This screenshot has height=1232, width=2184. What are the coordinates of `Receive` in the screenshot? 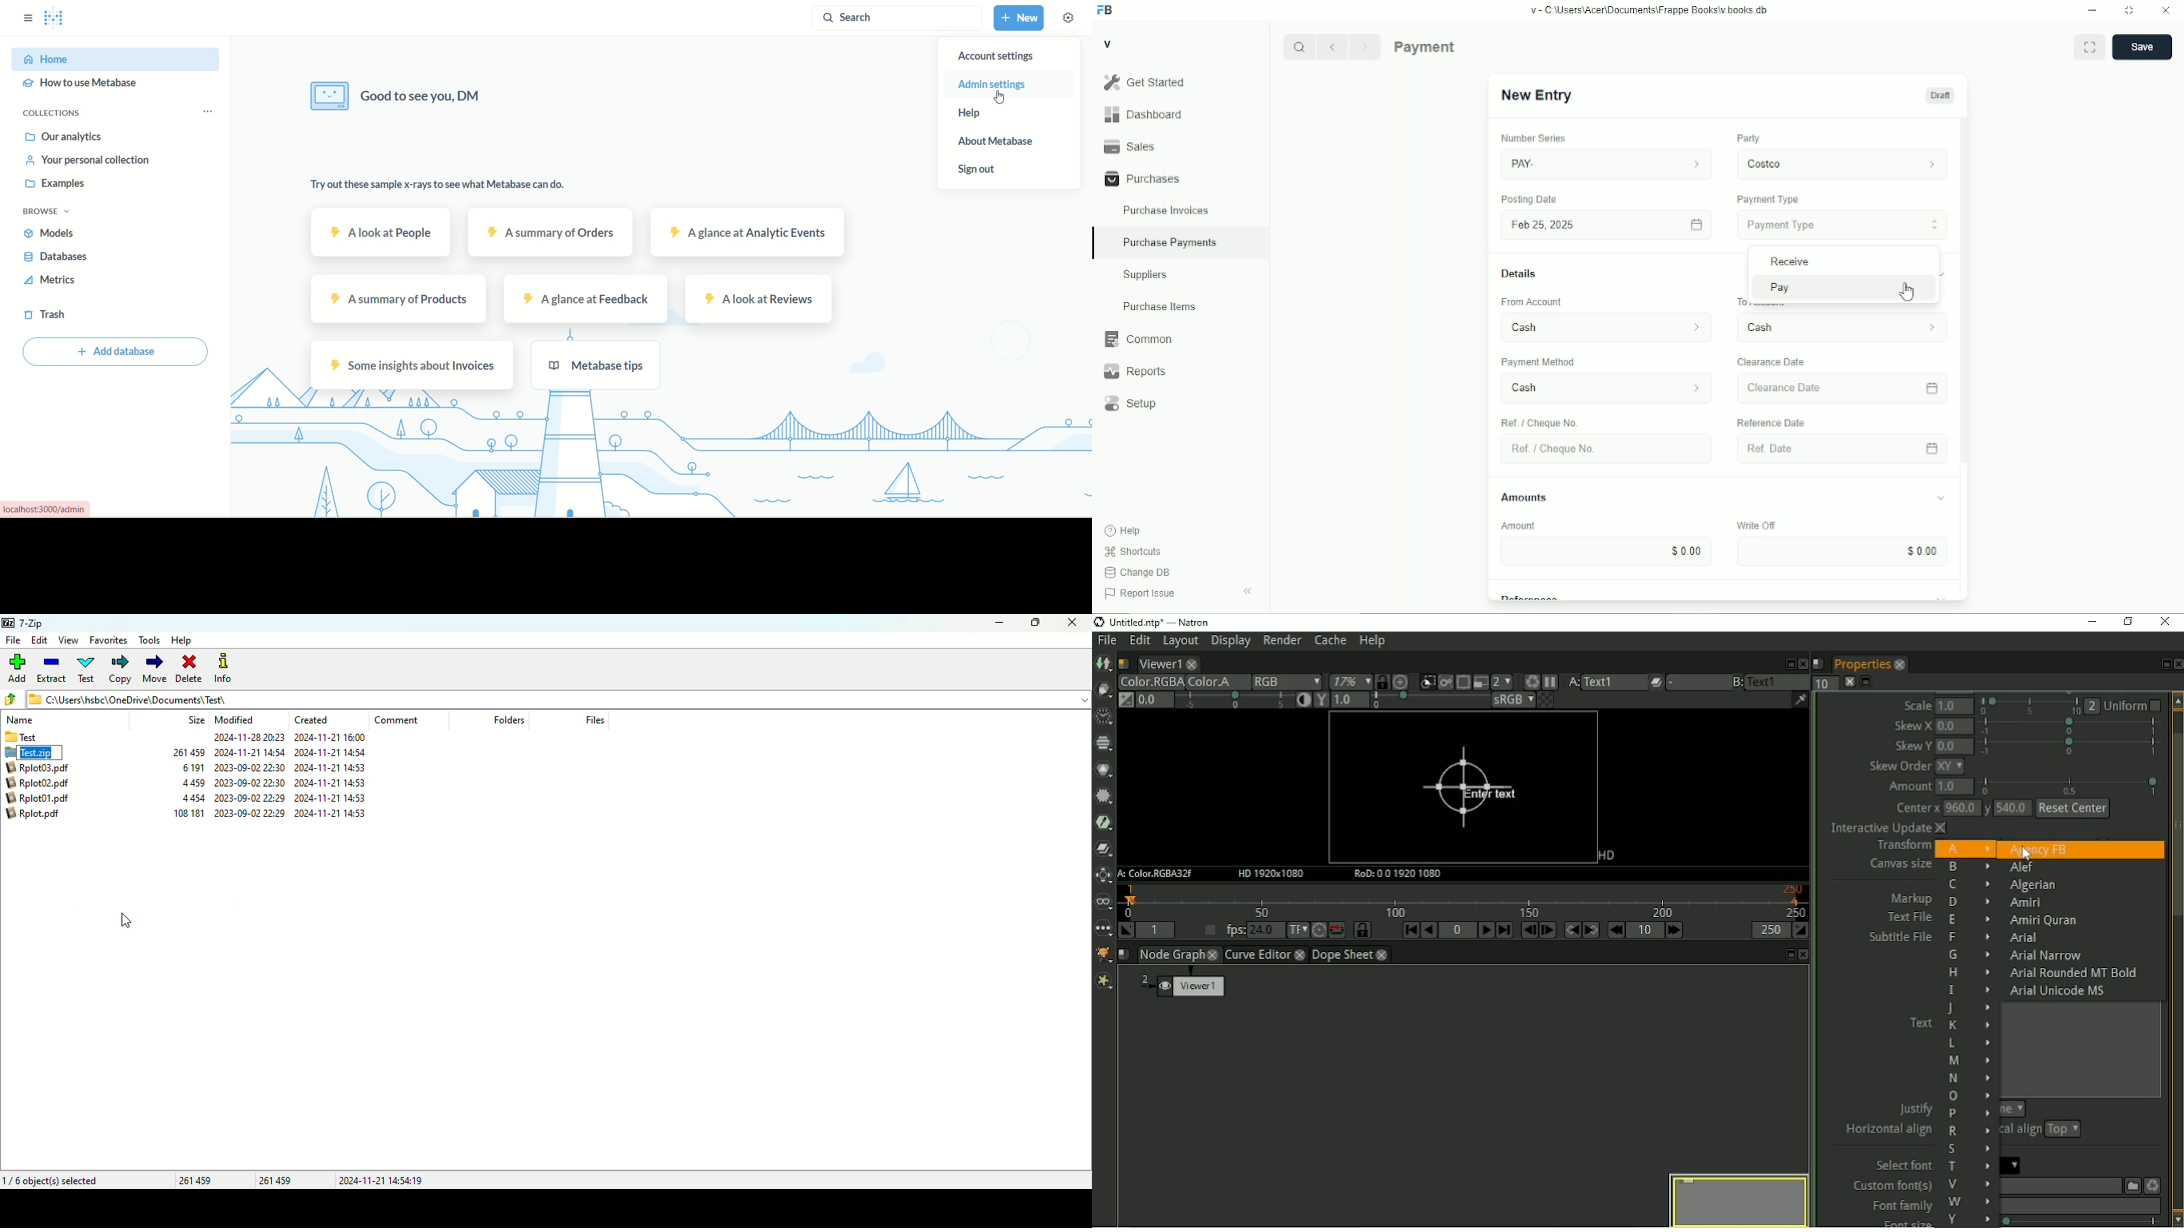 It's located at (1841, 261).